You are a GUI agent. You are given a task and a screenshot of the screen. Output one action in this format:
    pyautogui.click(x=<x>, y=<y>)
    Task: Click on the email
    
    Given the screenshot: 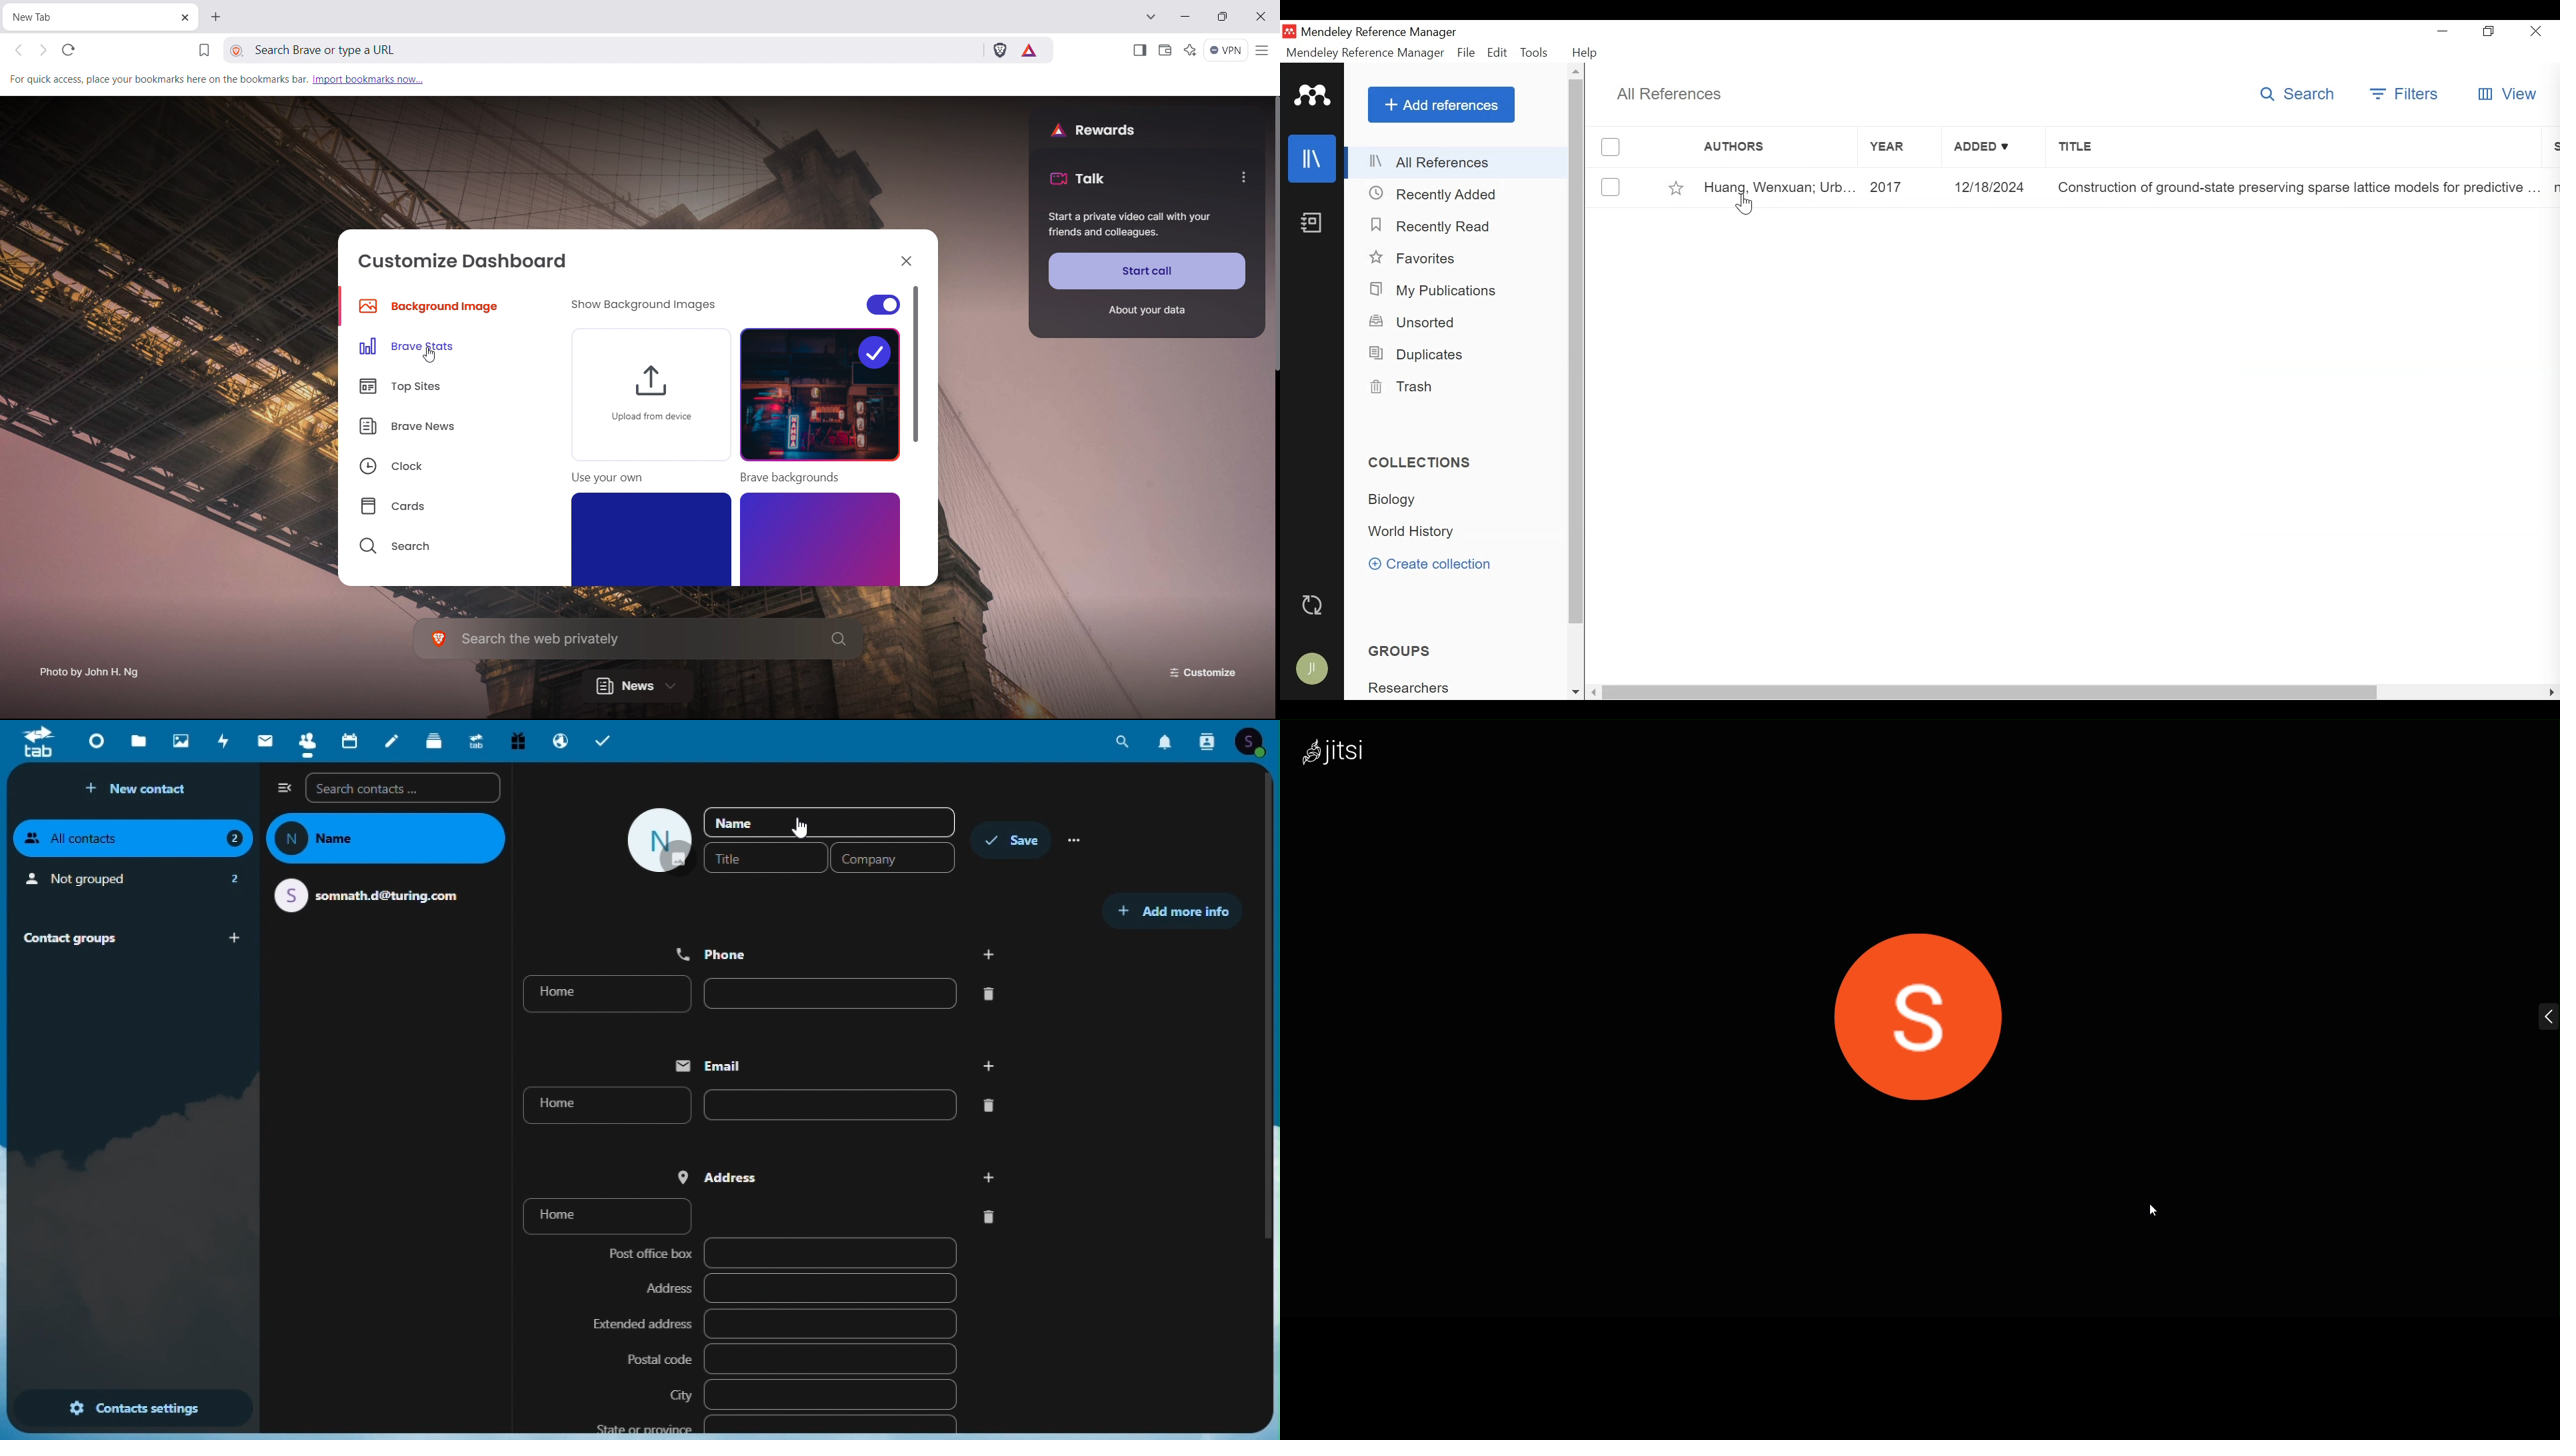 What is the action you would take?
    pyautogui.click(x=375, y=894)
    